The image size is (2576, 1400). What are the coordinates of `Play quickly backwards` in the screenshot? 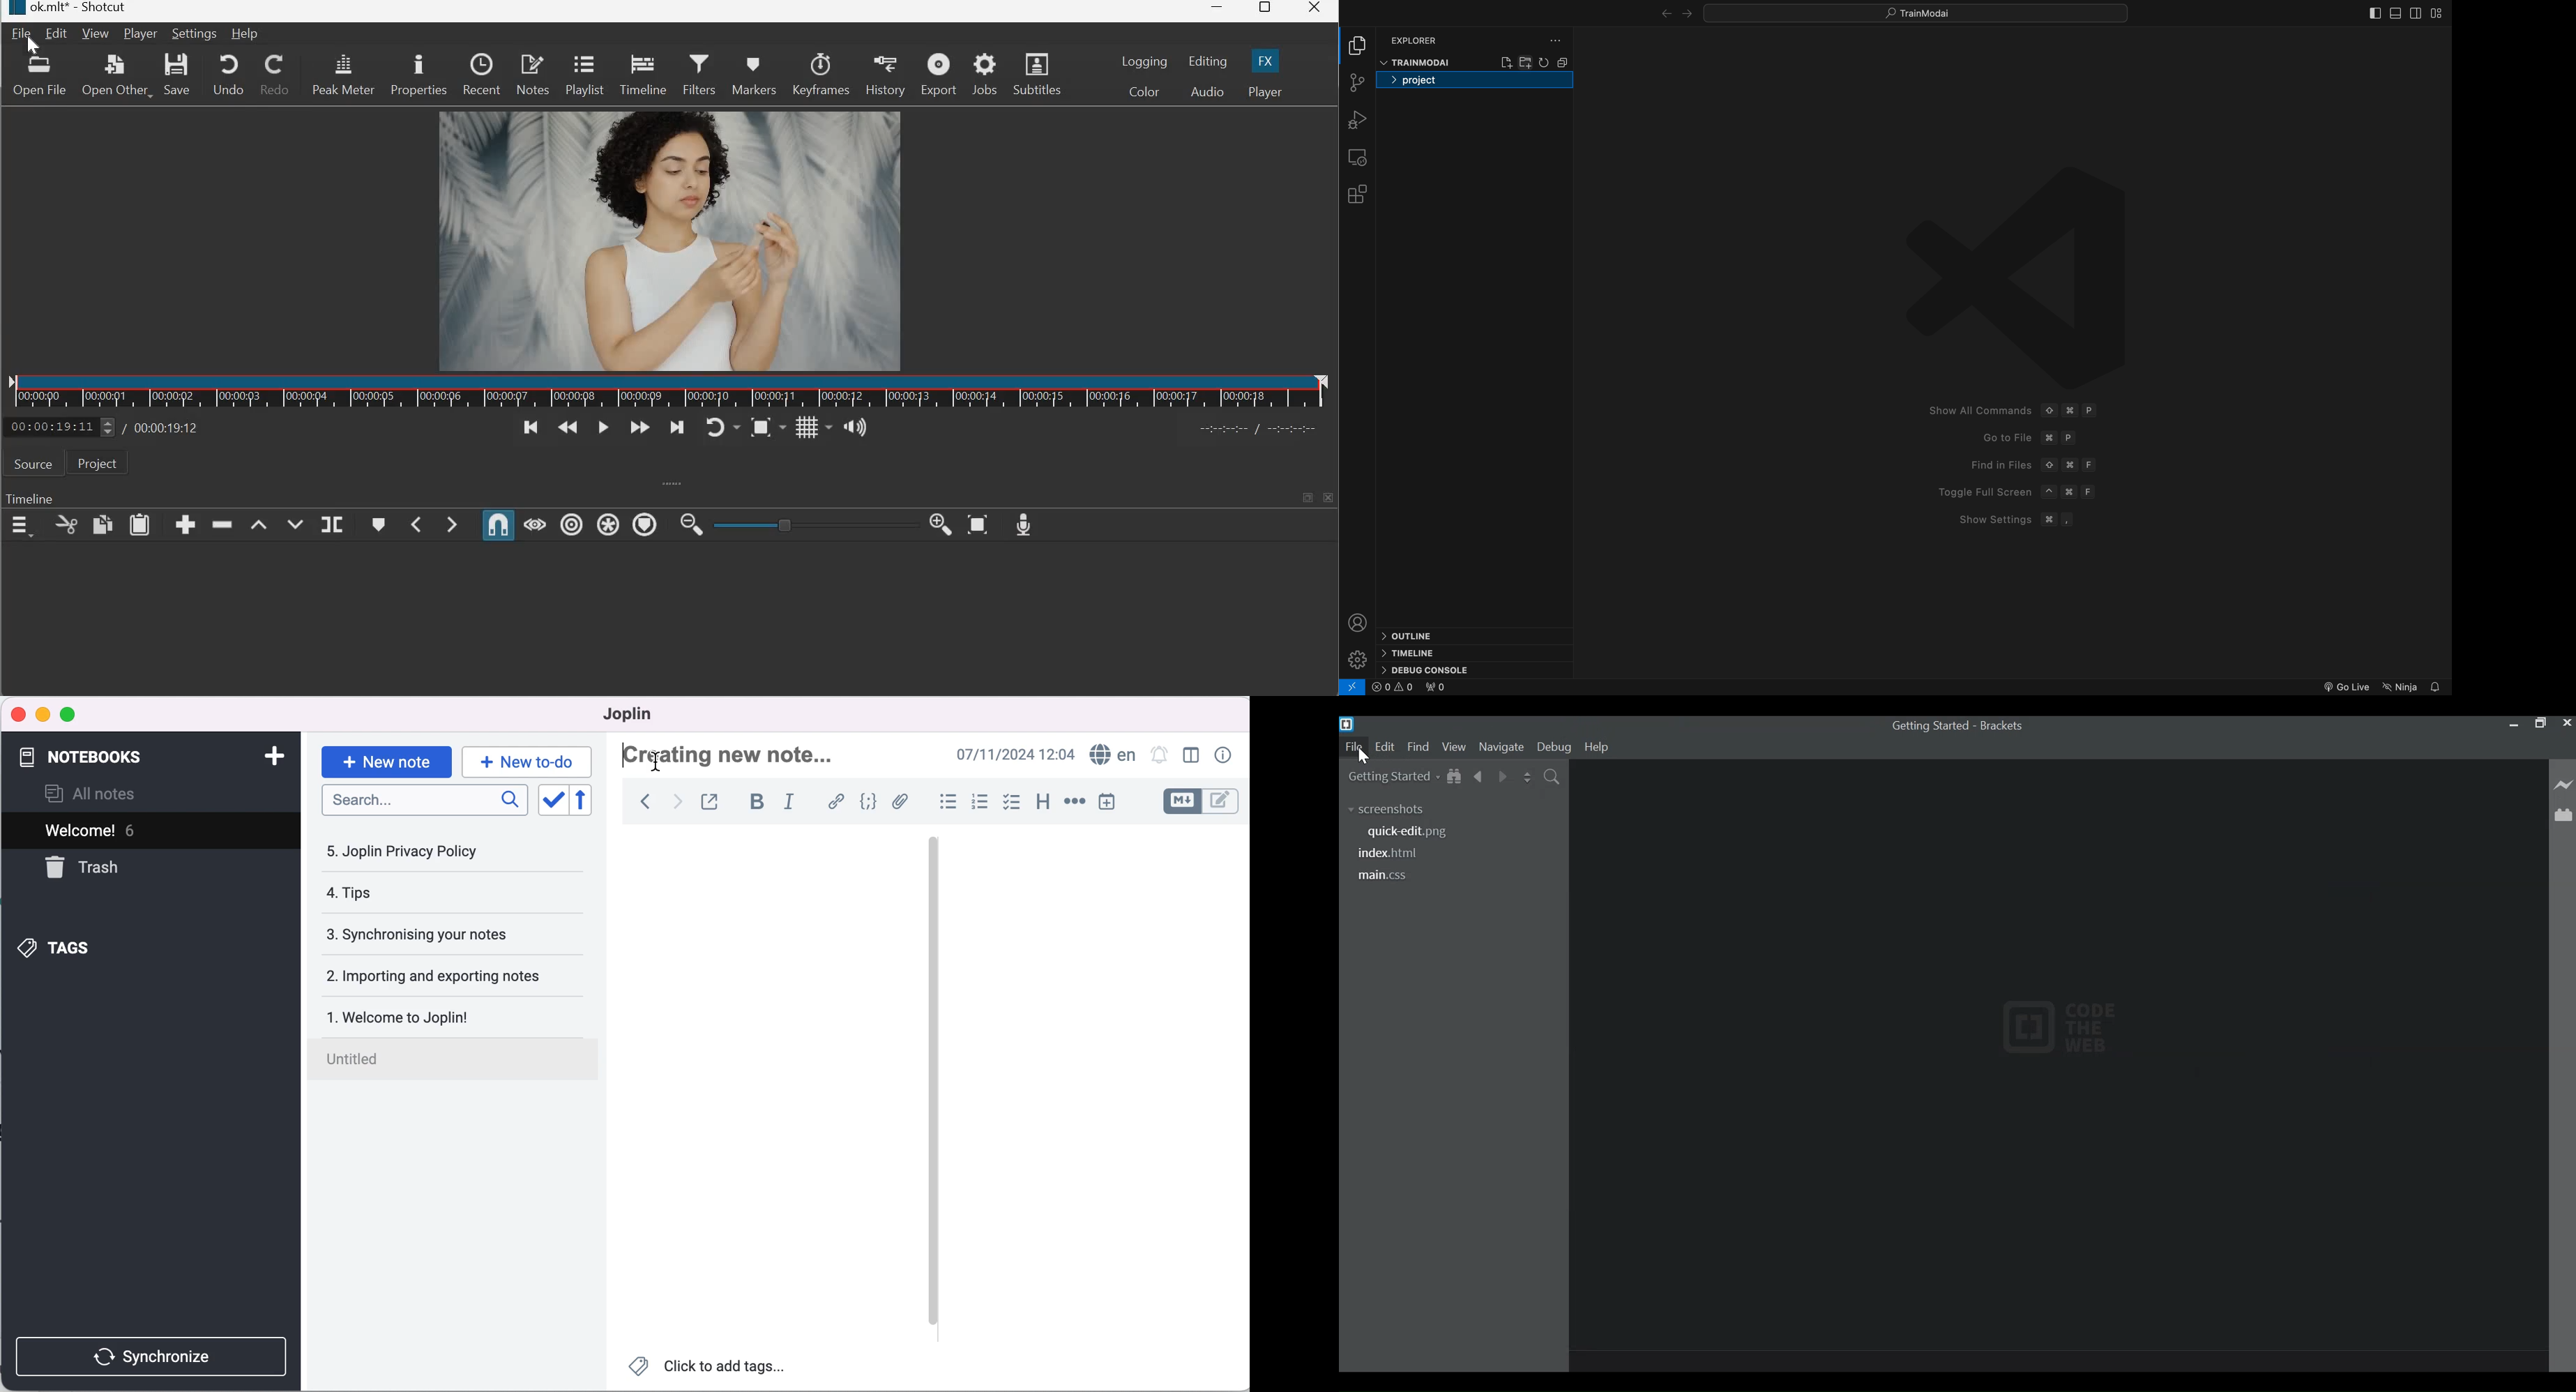 It's located at (568, 428).